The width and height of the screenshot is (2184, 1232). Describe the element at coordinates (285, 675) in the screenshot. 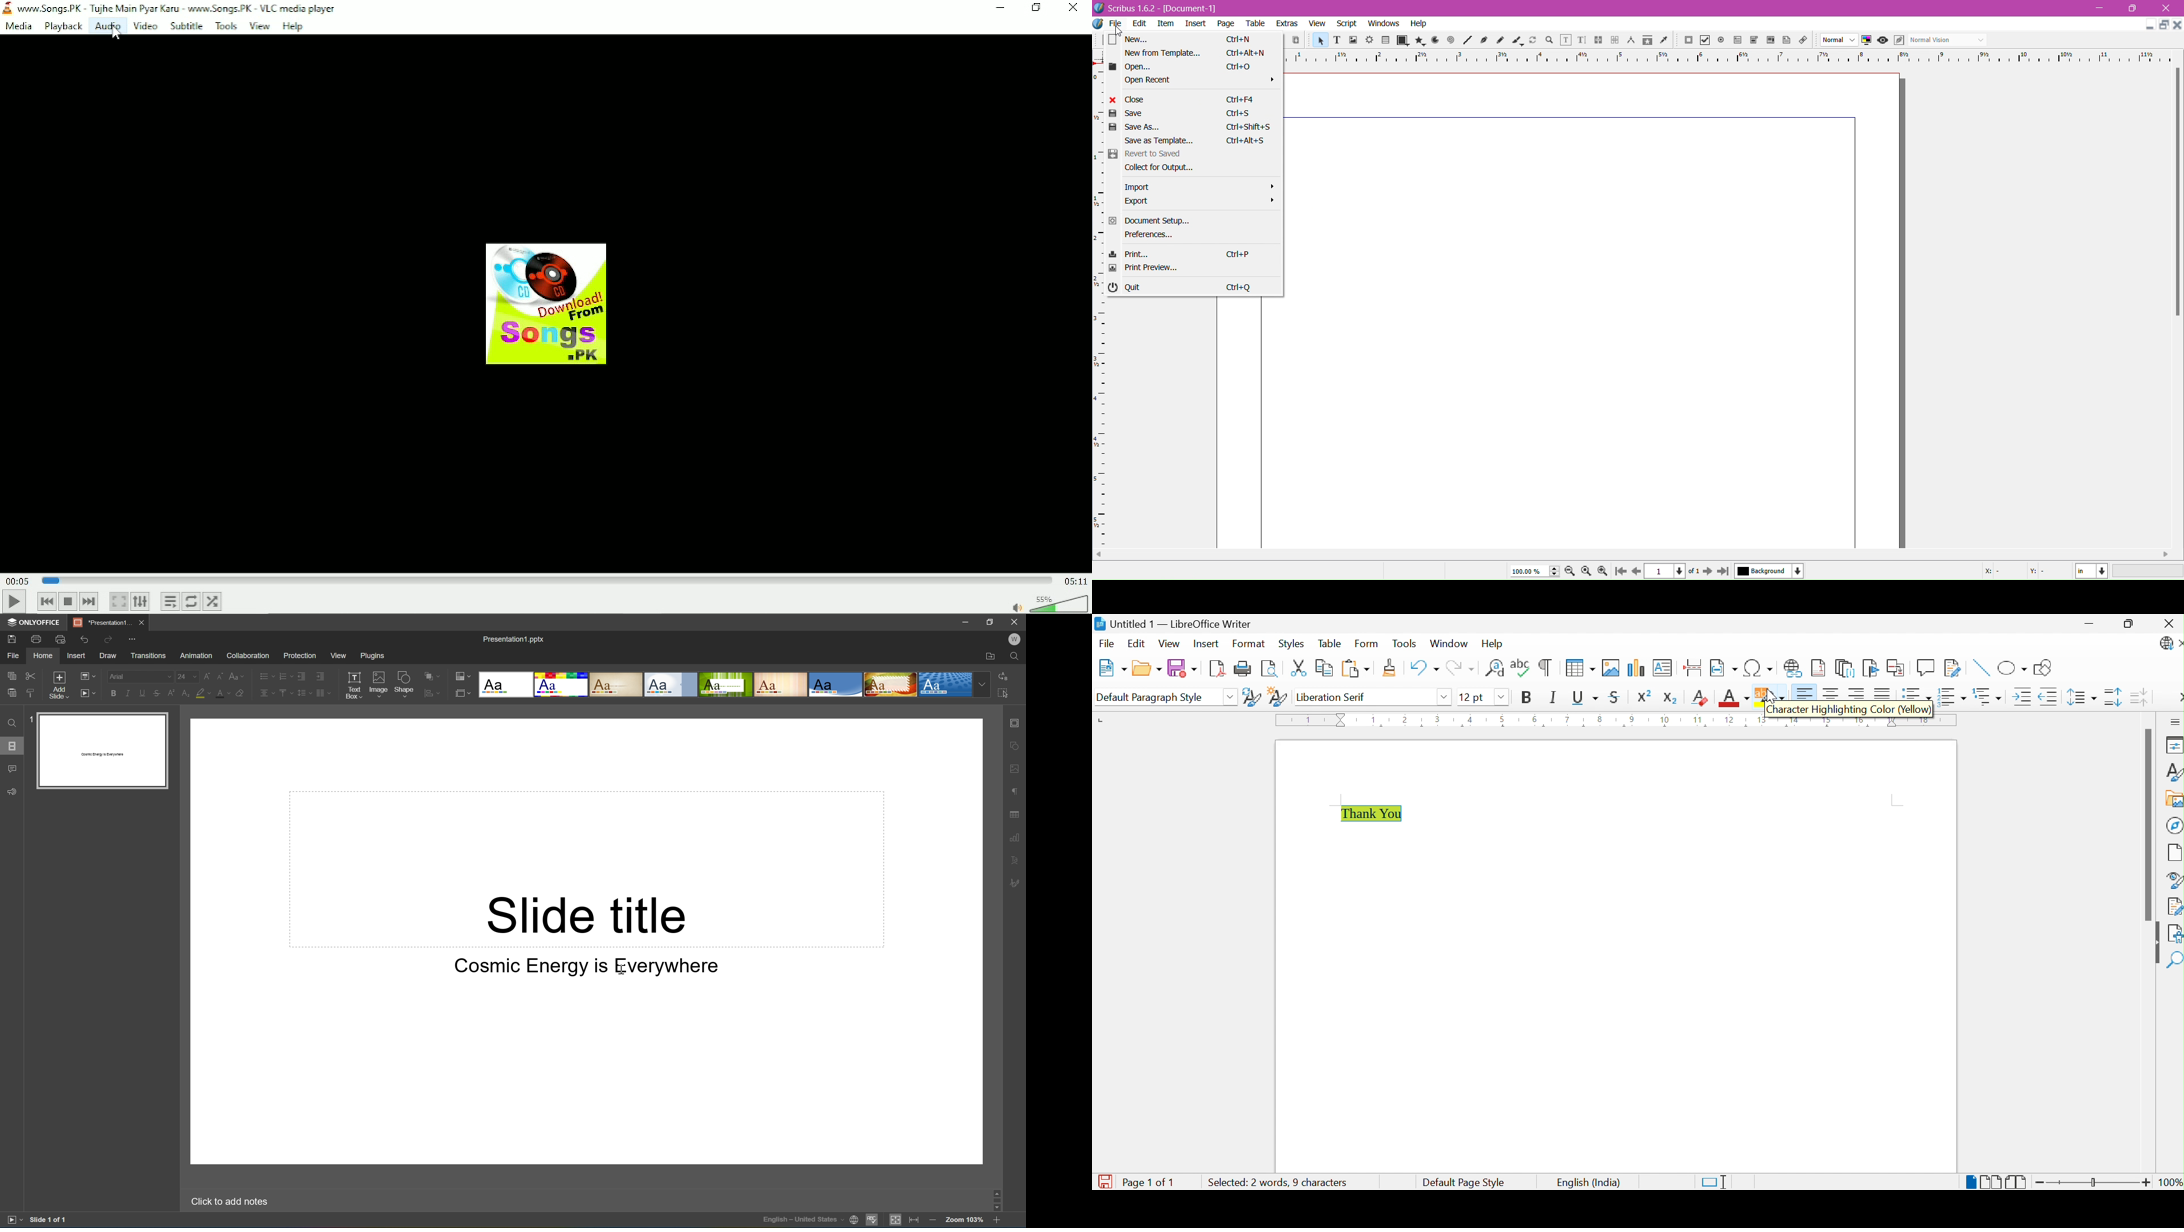

I see `Numbering` at that location.